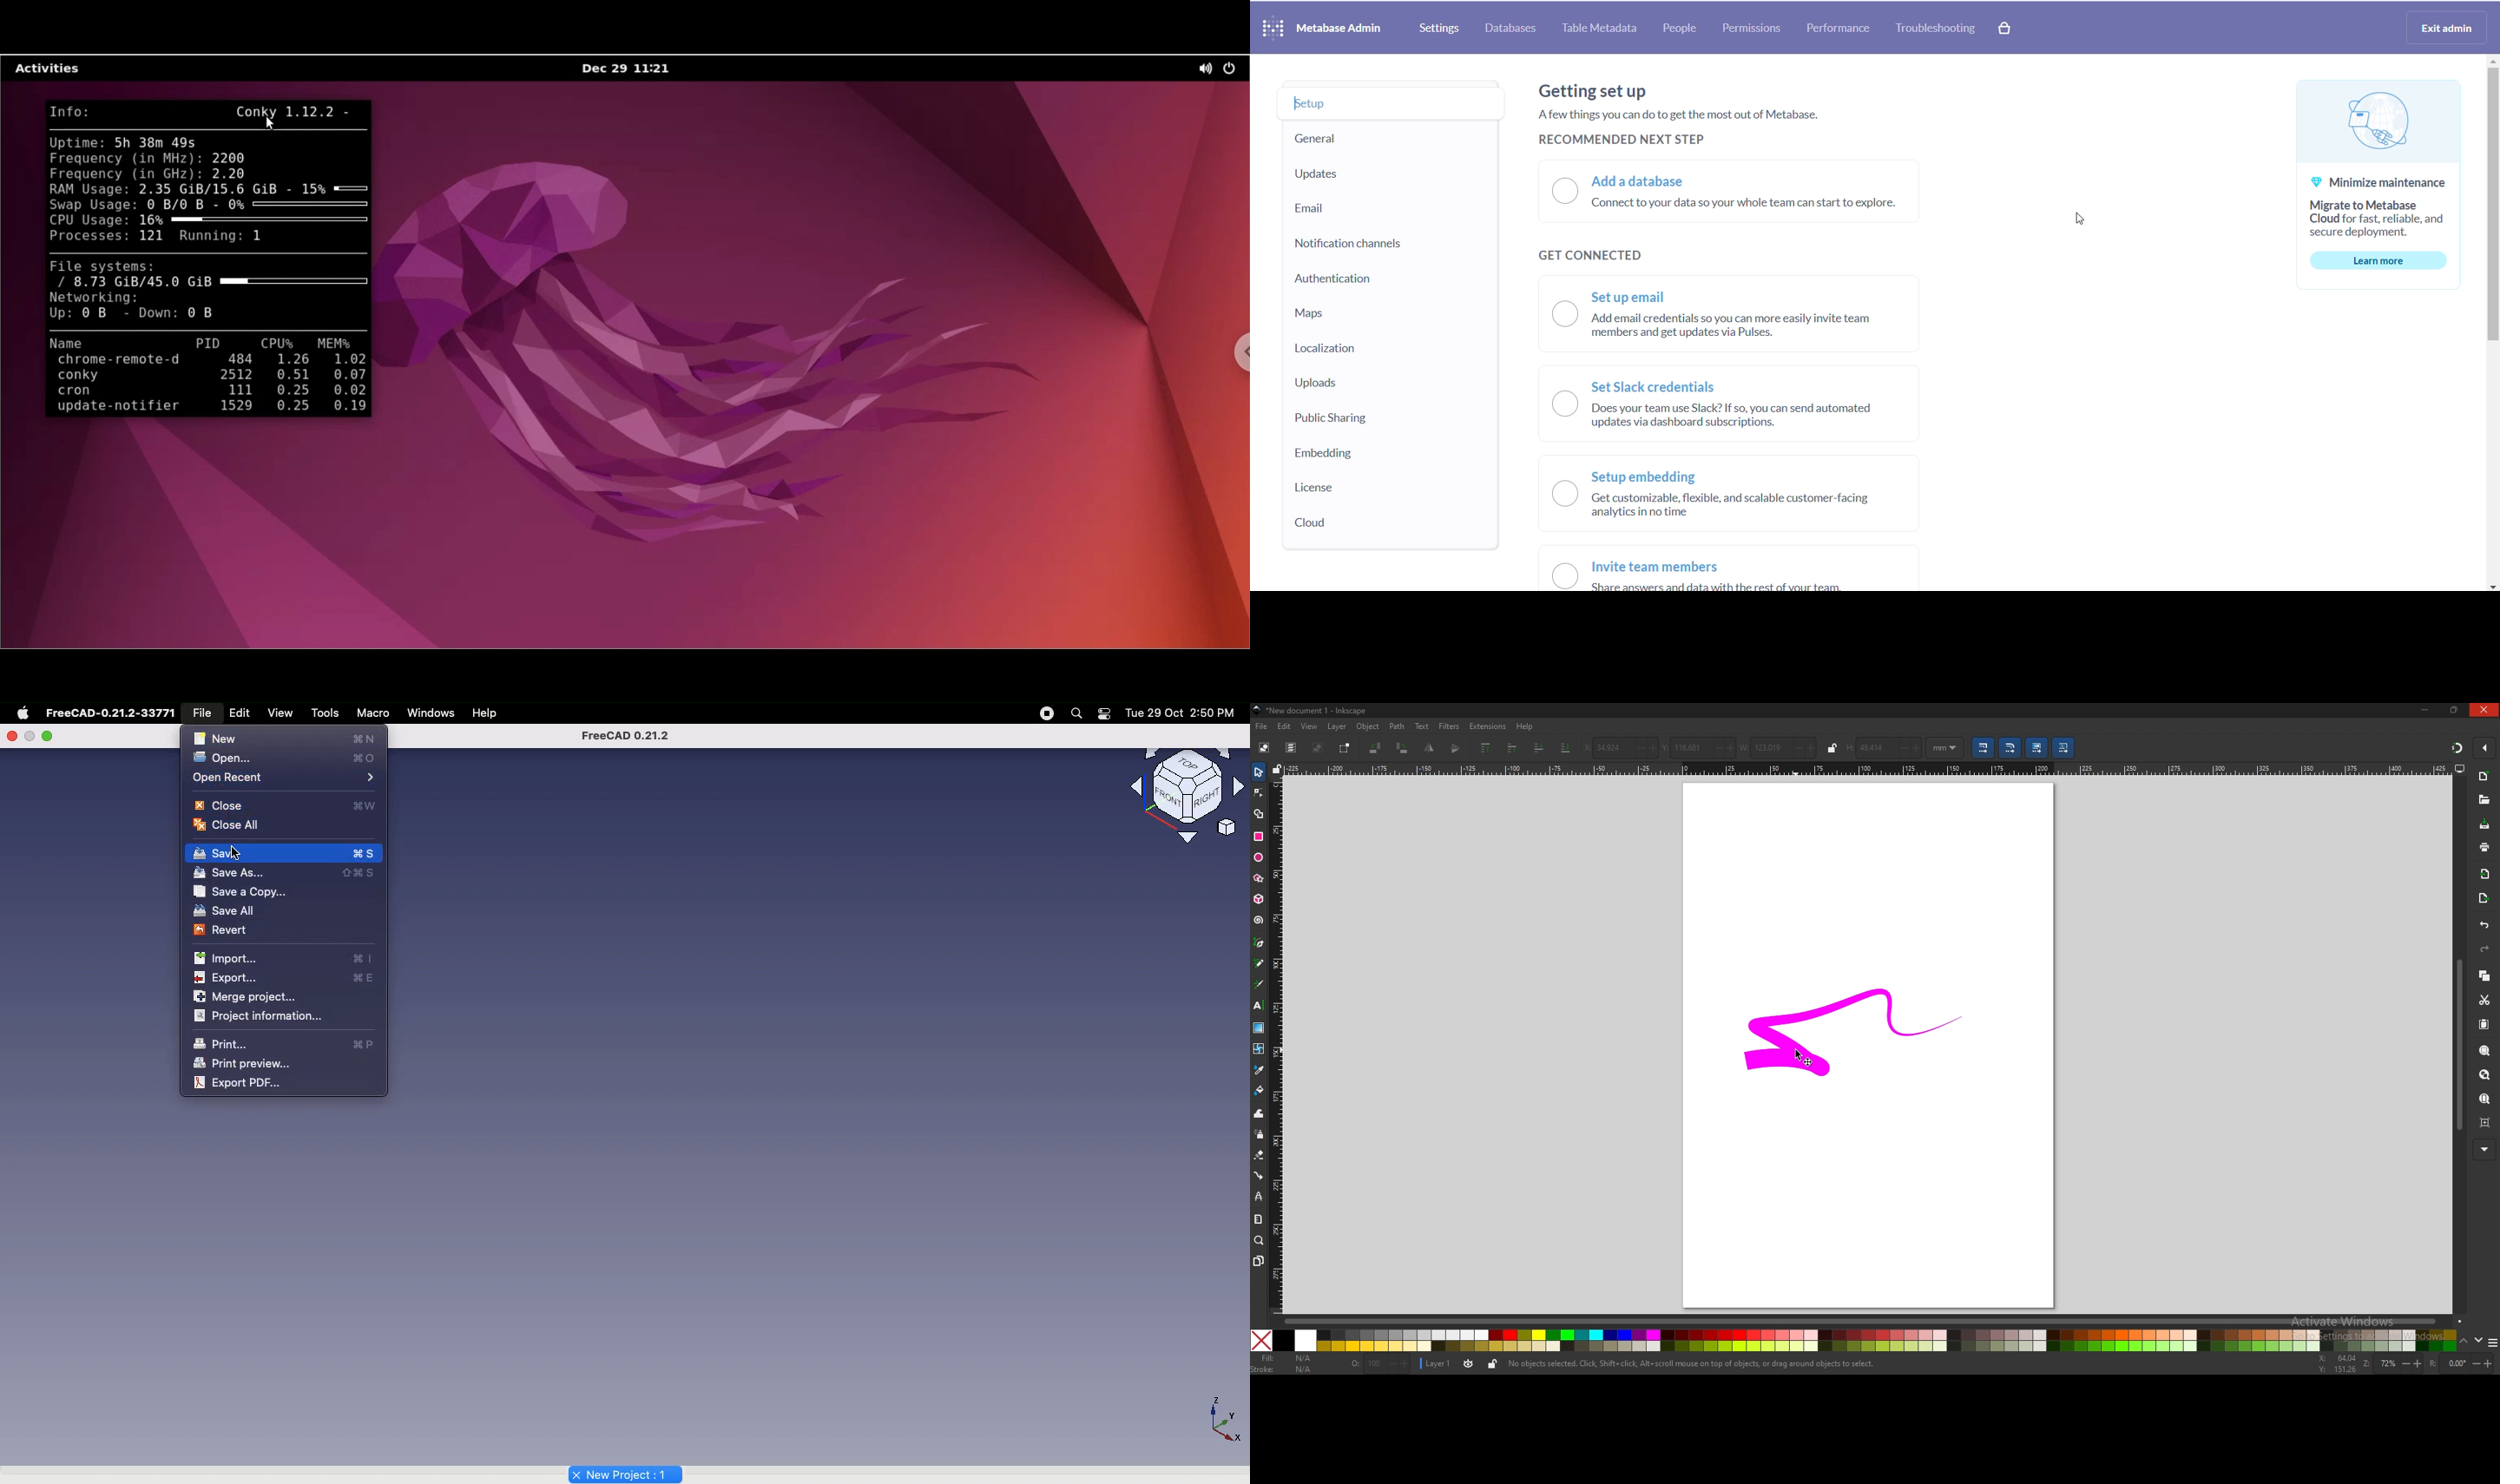 The image size is (2520, 1484). Describe the element at coordinates (1619, 748) in the screenshot. I see `x coordinates` at that location.